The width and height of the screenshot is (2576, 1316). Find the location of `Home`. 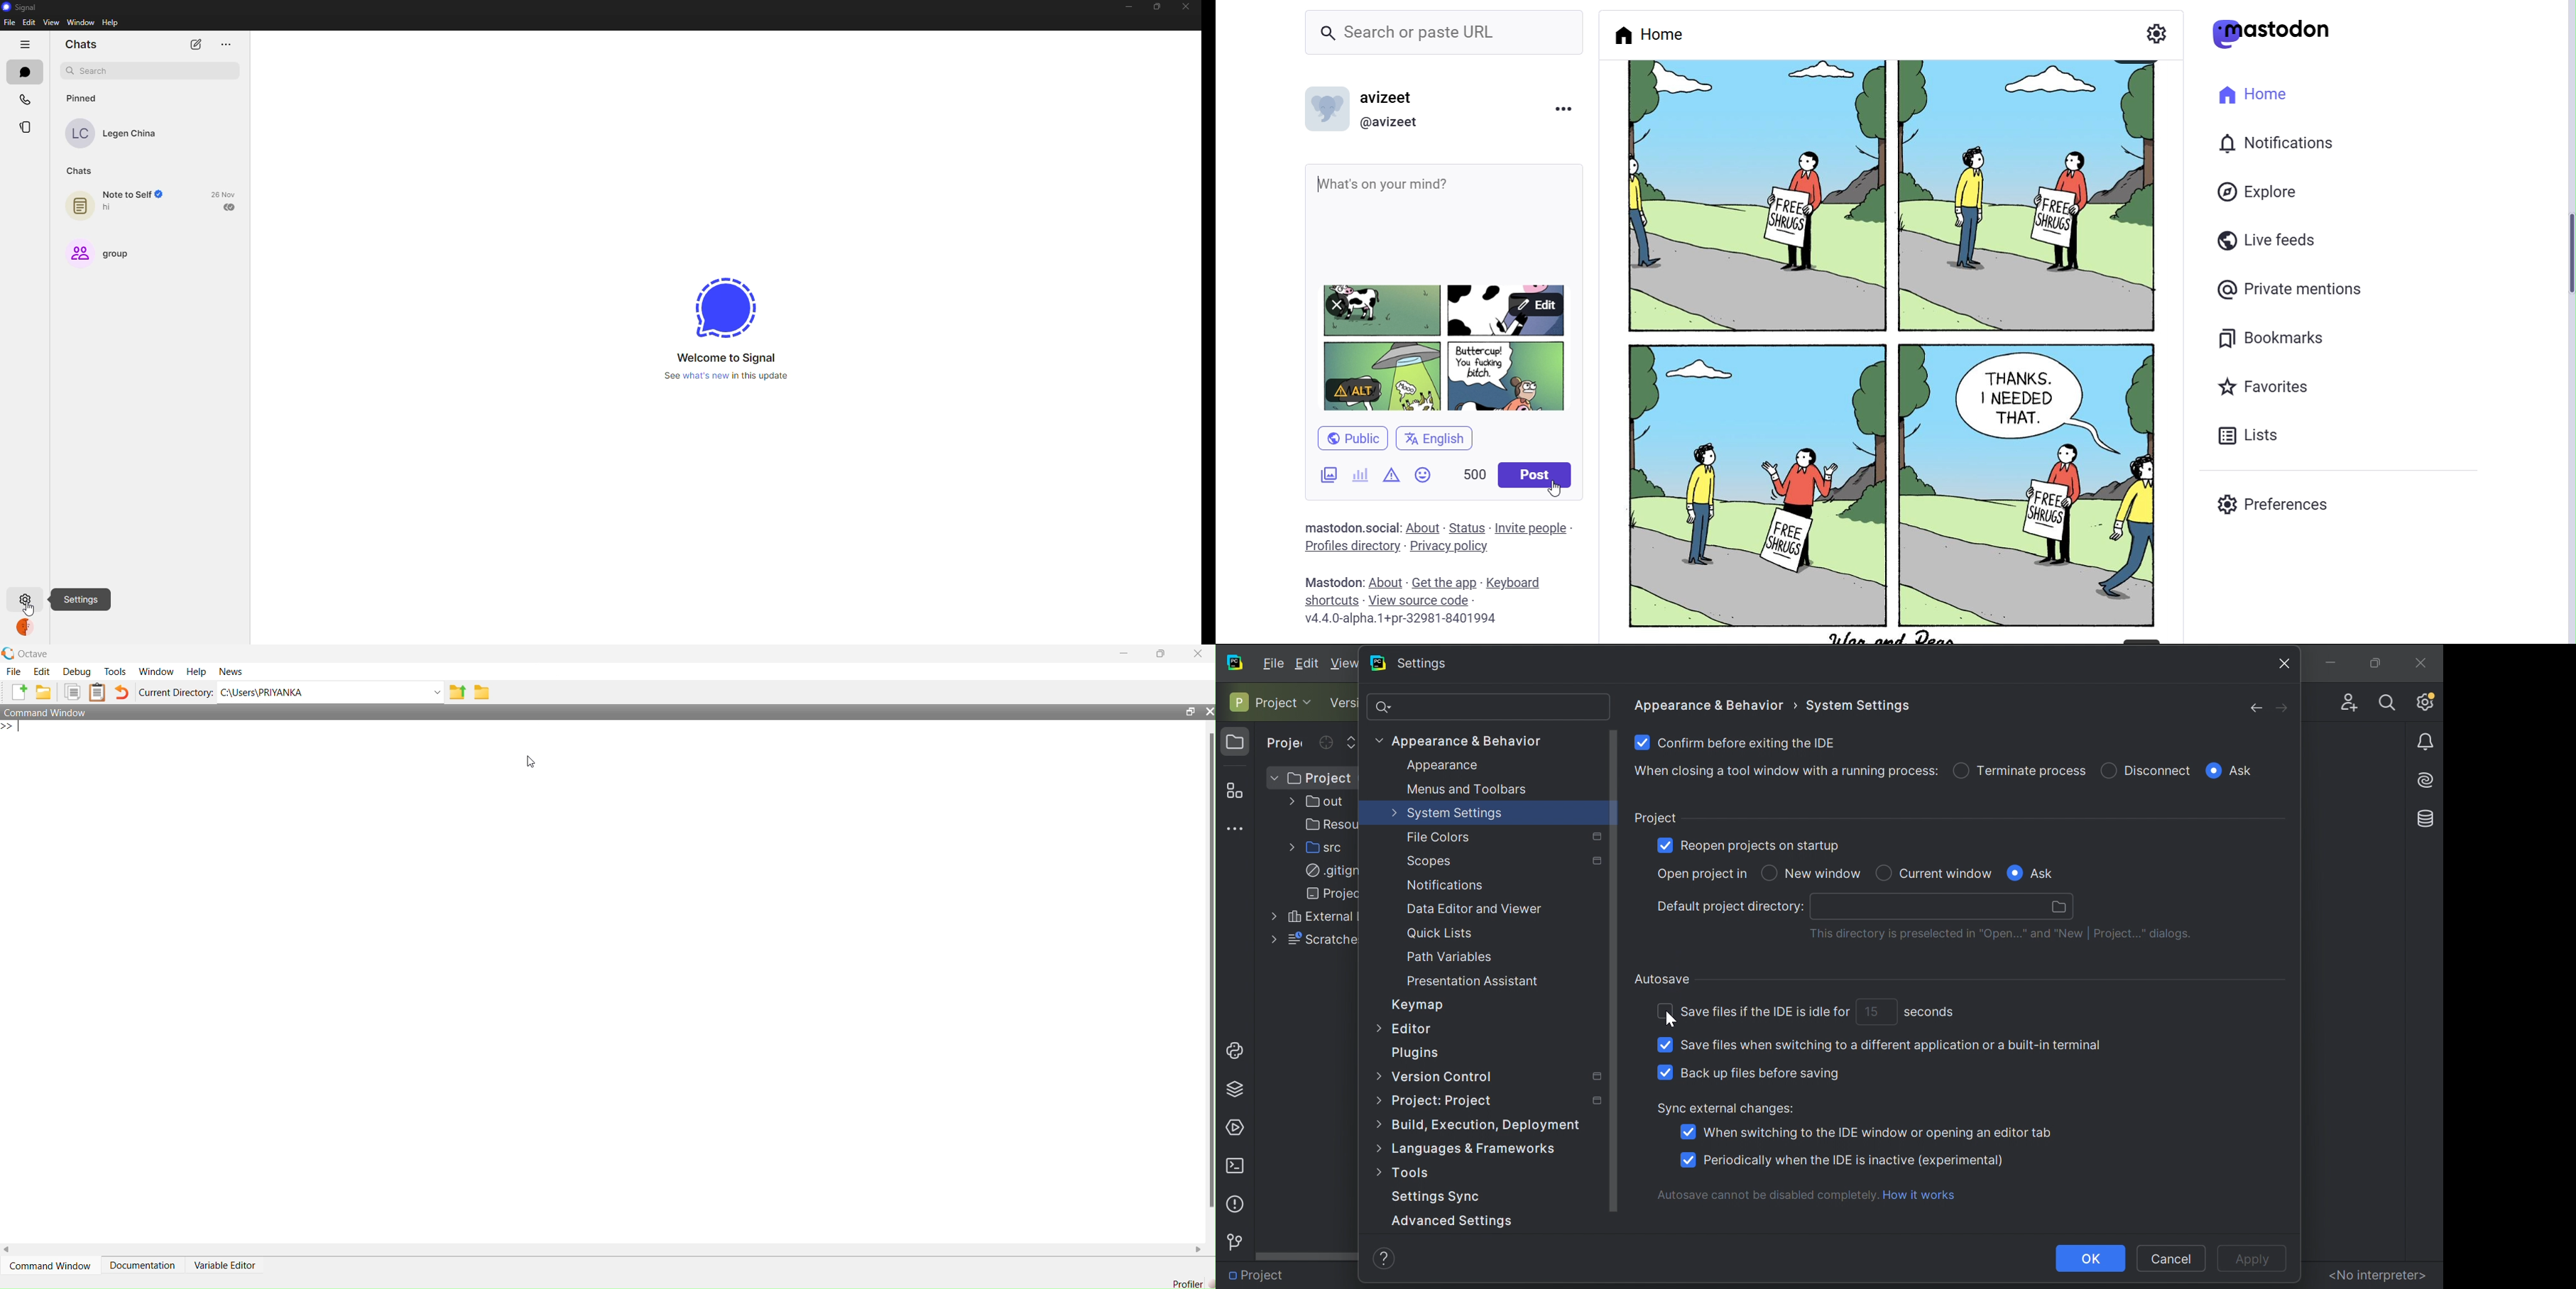

Home is located at coordinates (1649, 33).